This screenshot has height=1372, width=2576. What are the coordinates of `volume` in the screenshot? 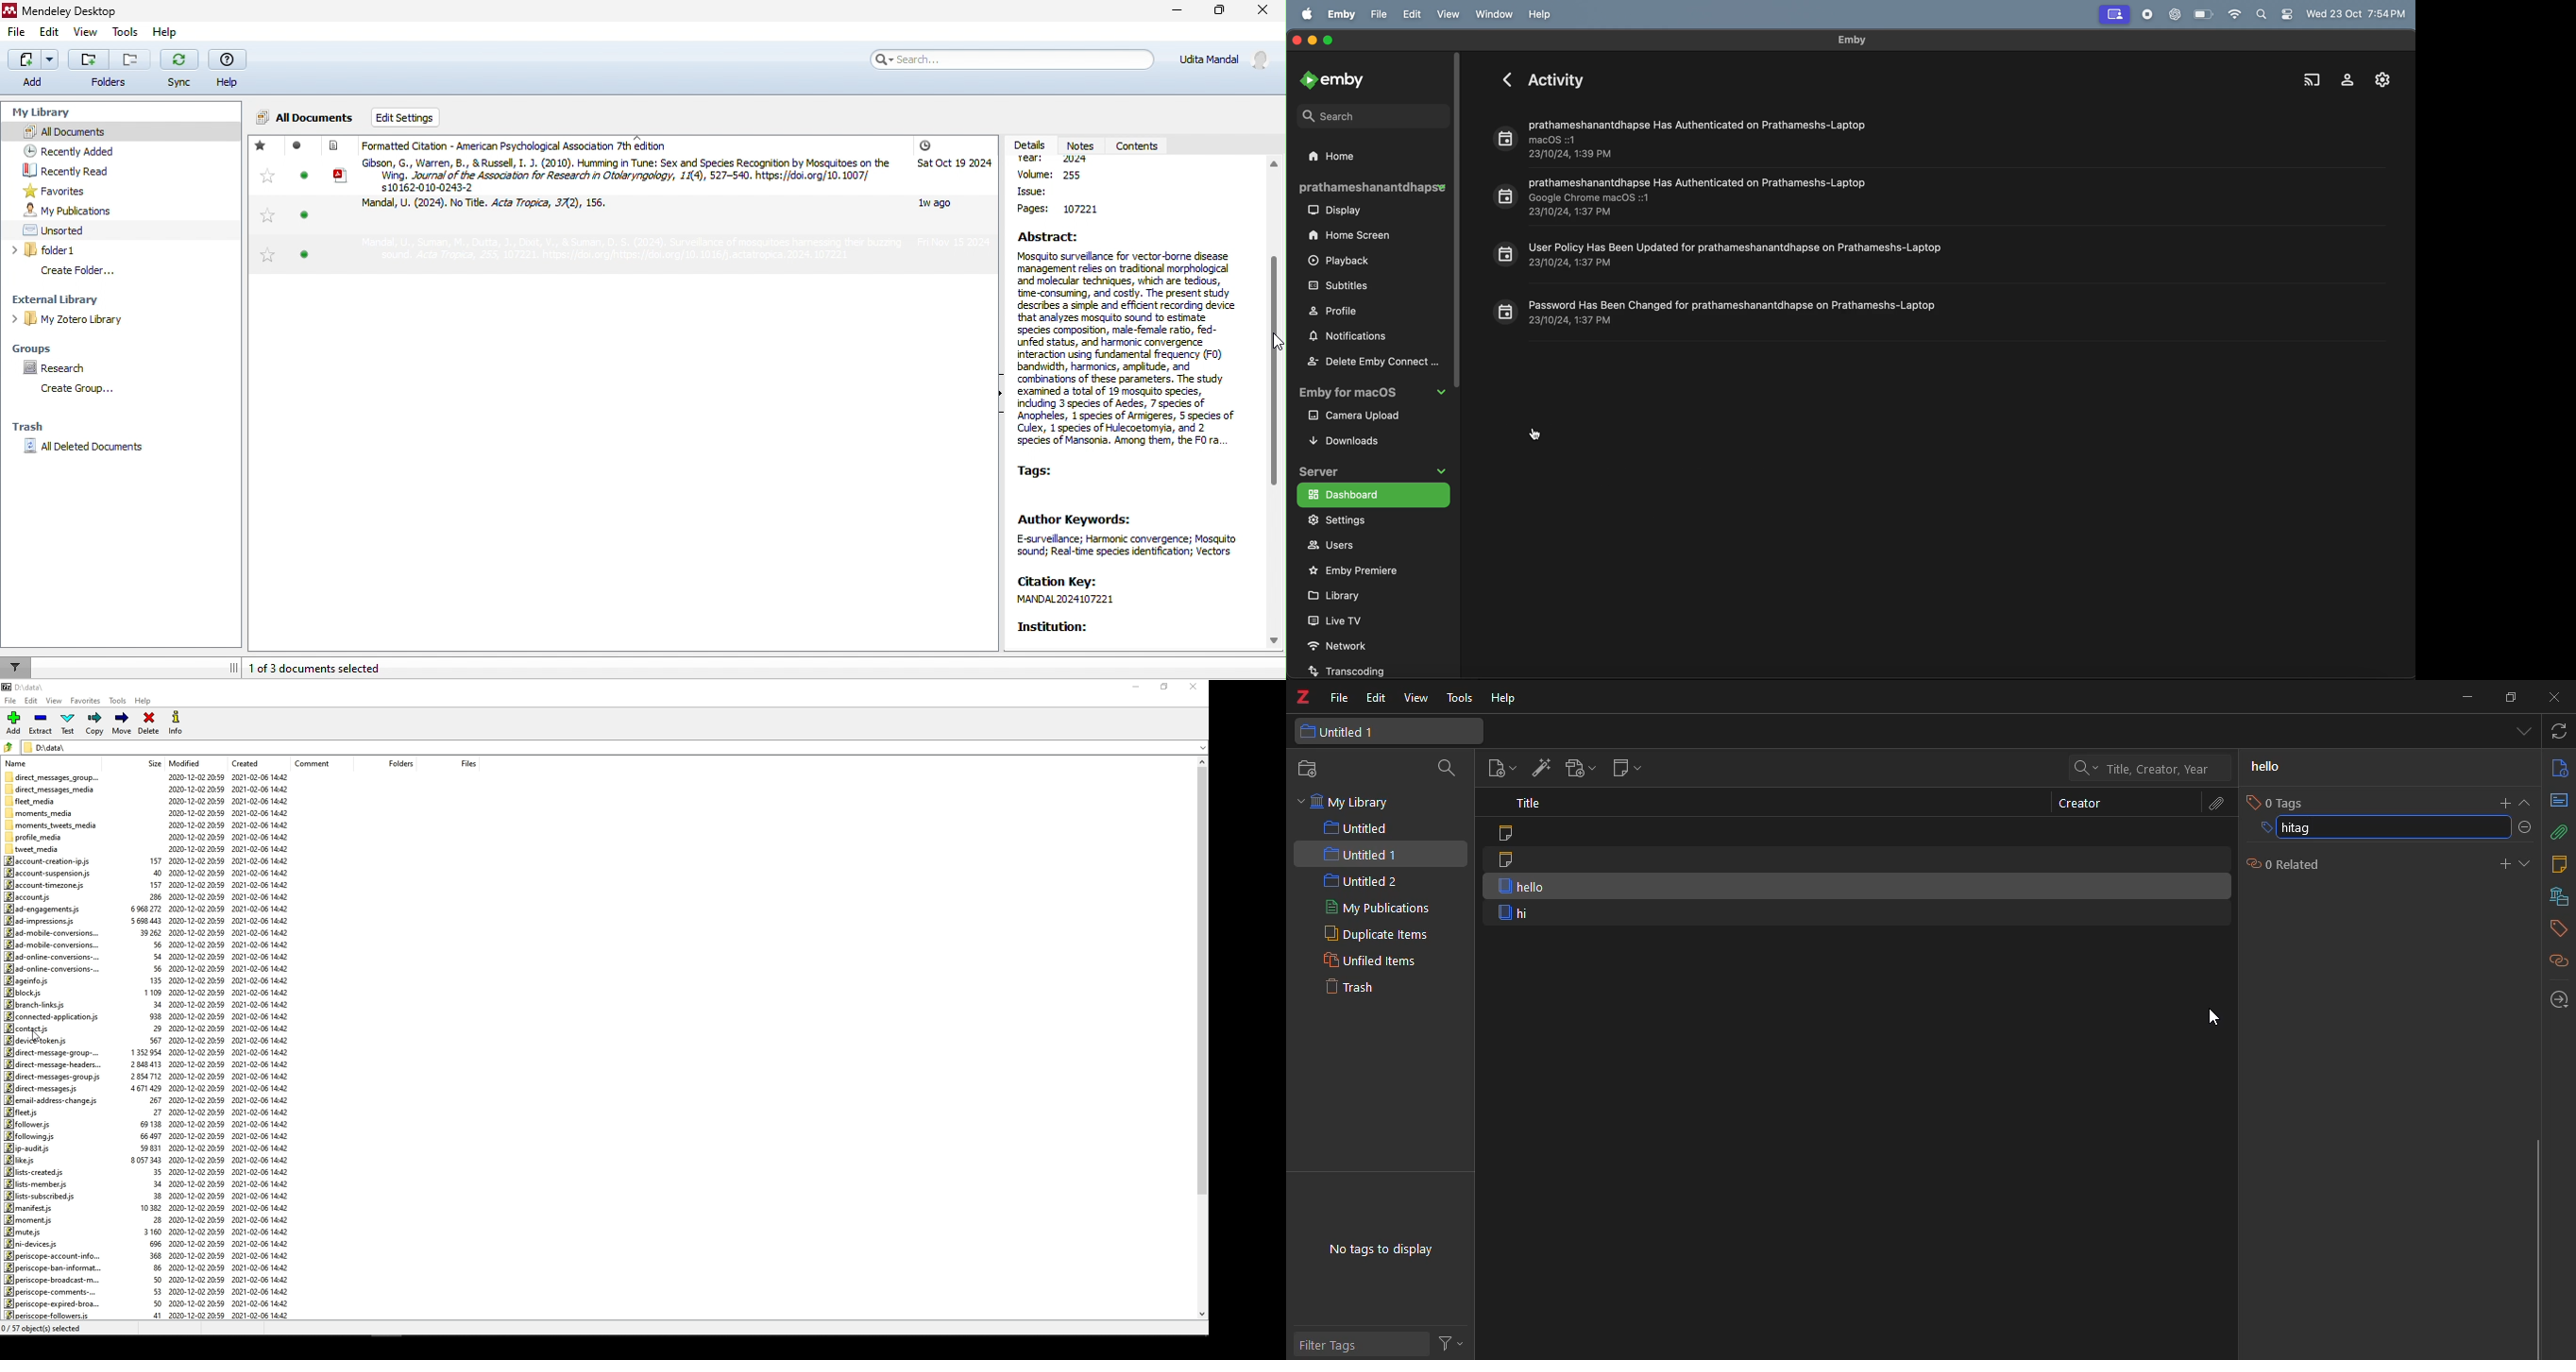 It's located at (1066, 176).